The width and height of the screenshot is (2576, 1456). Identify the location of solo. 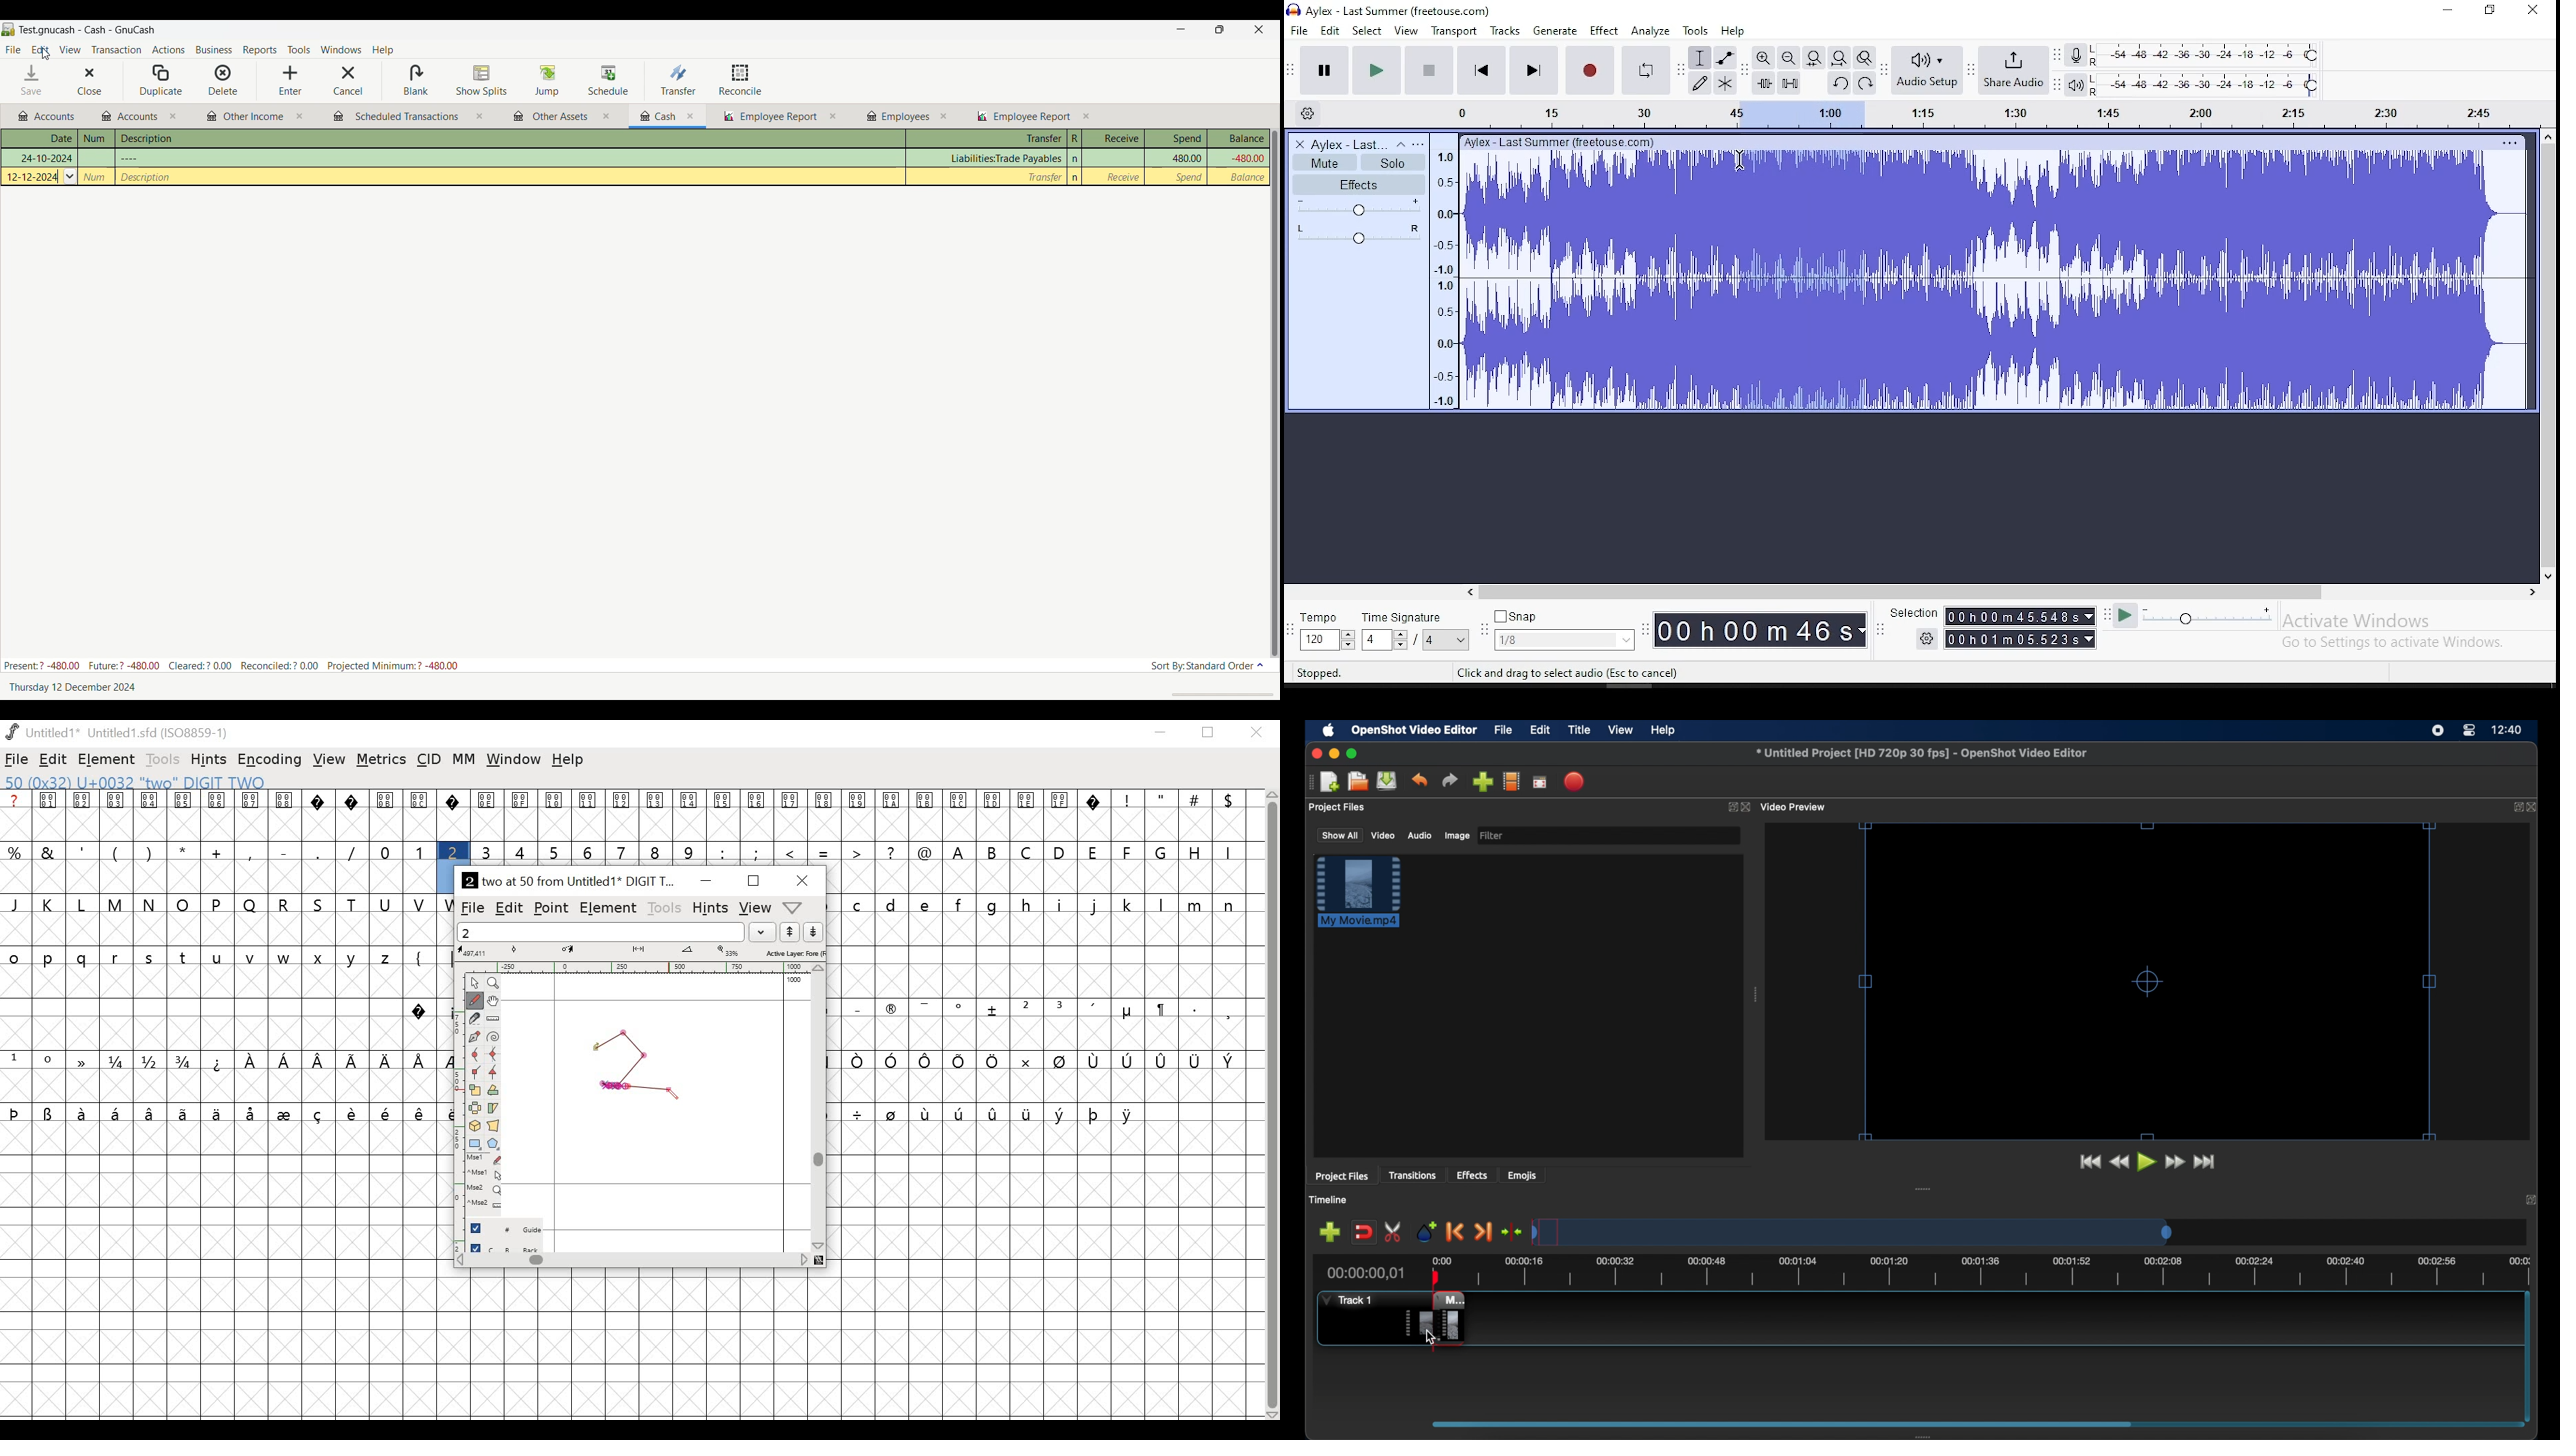
(1392, 163).